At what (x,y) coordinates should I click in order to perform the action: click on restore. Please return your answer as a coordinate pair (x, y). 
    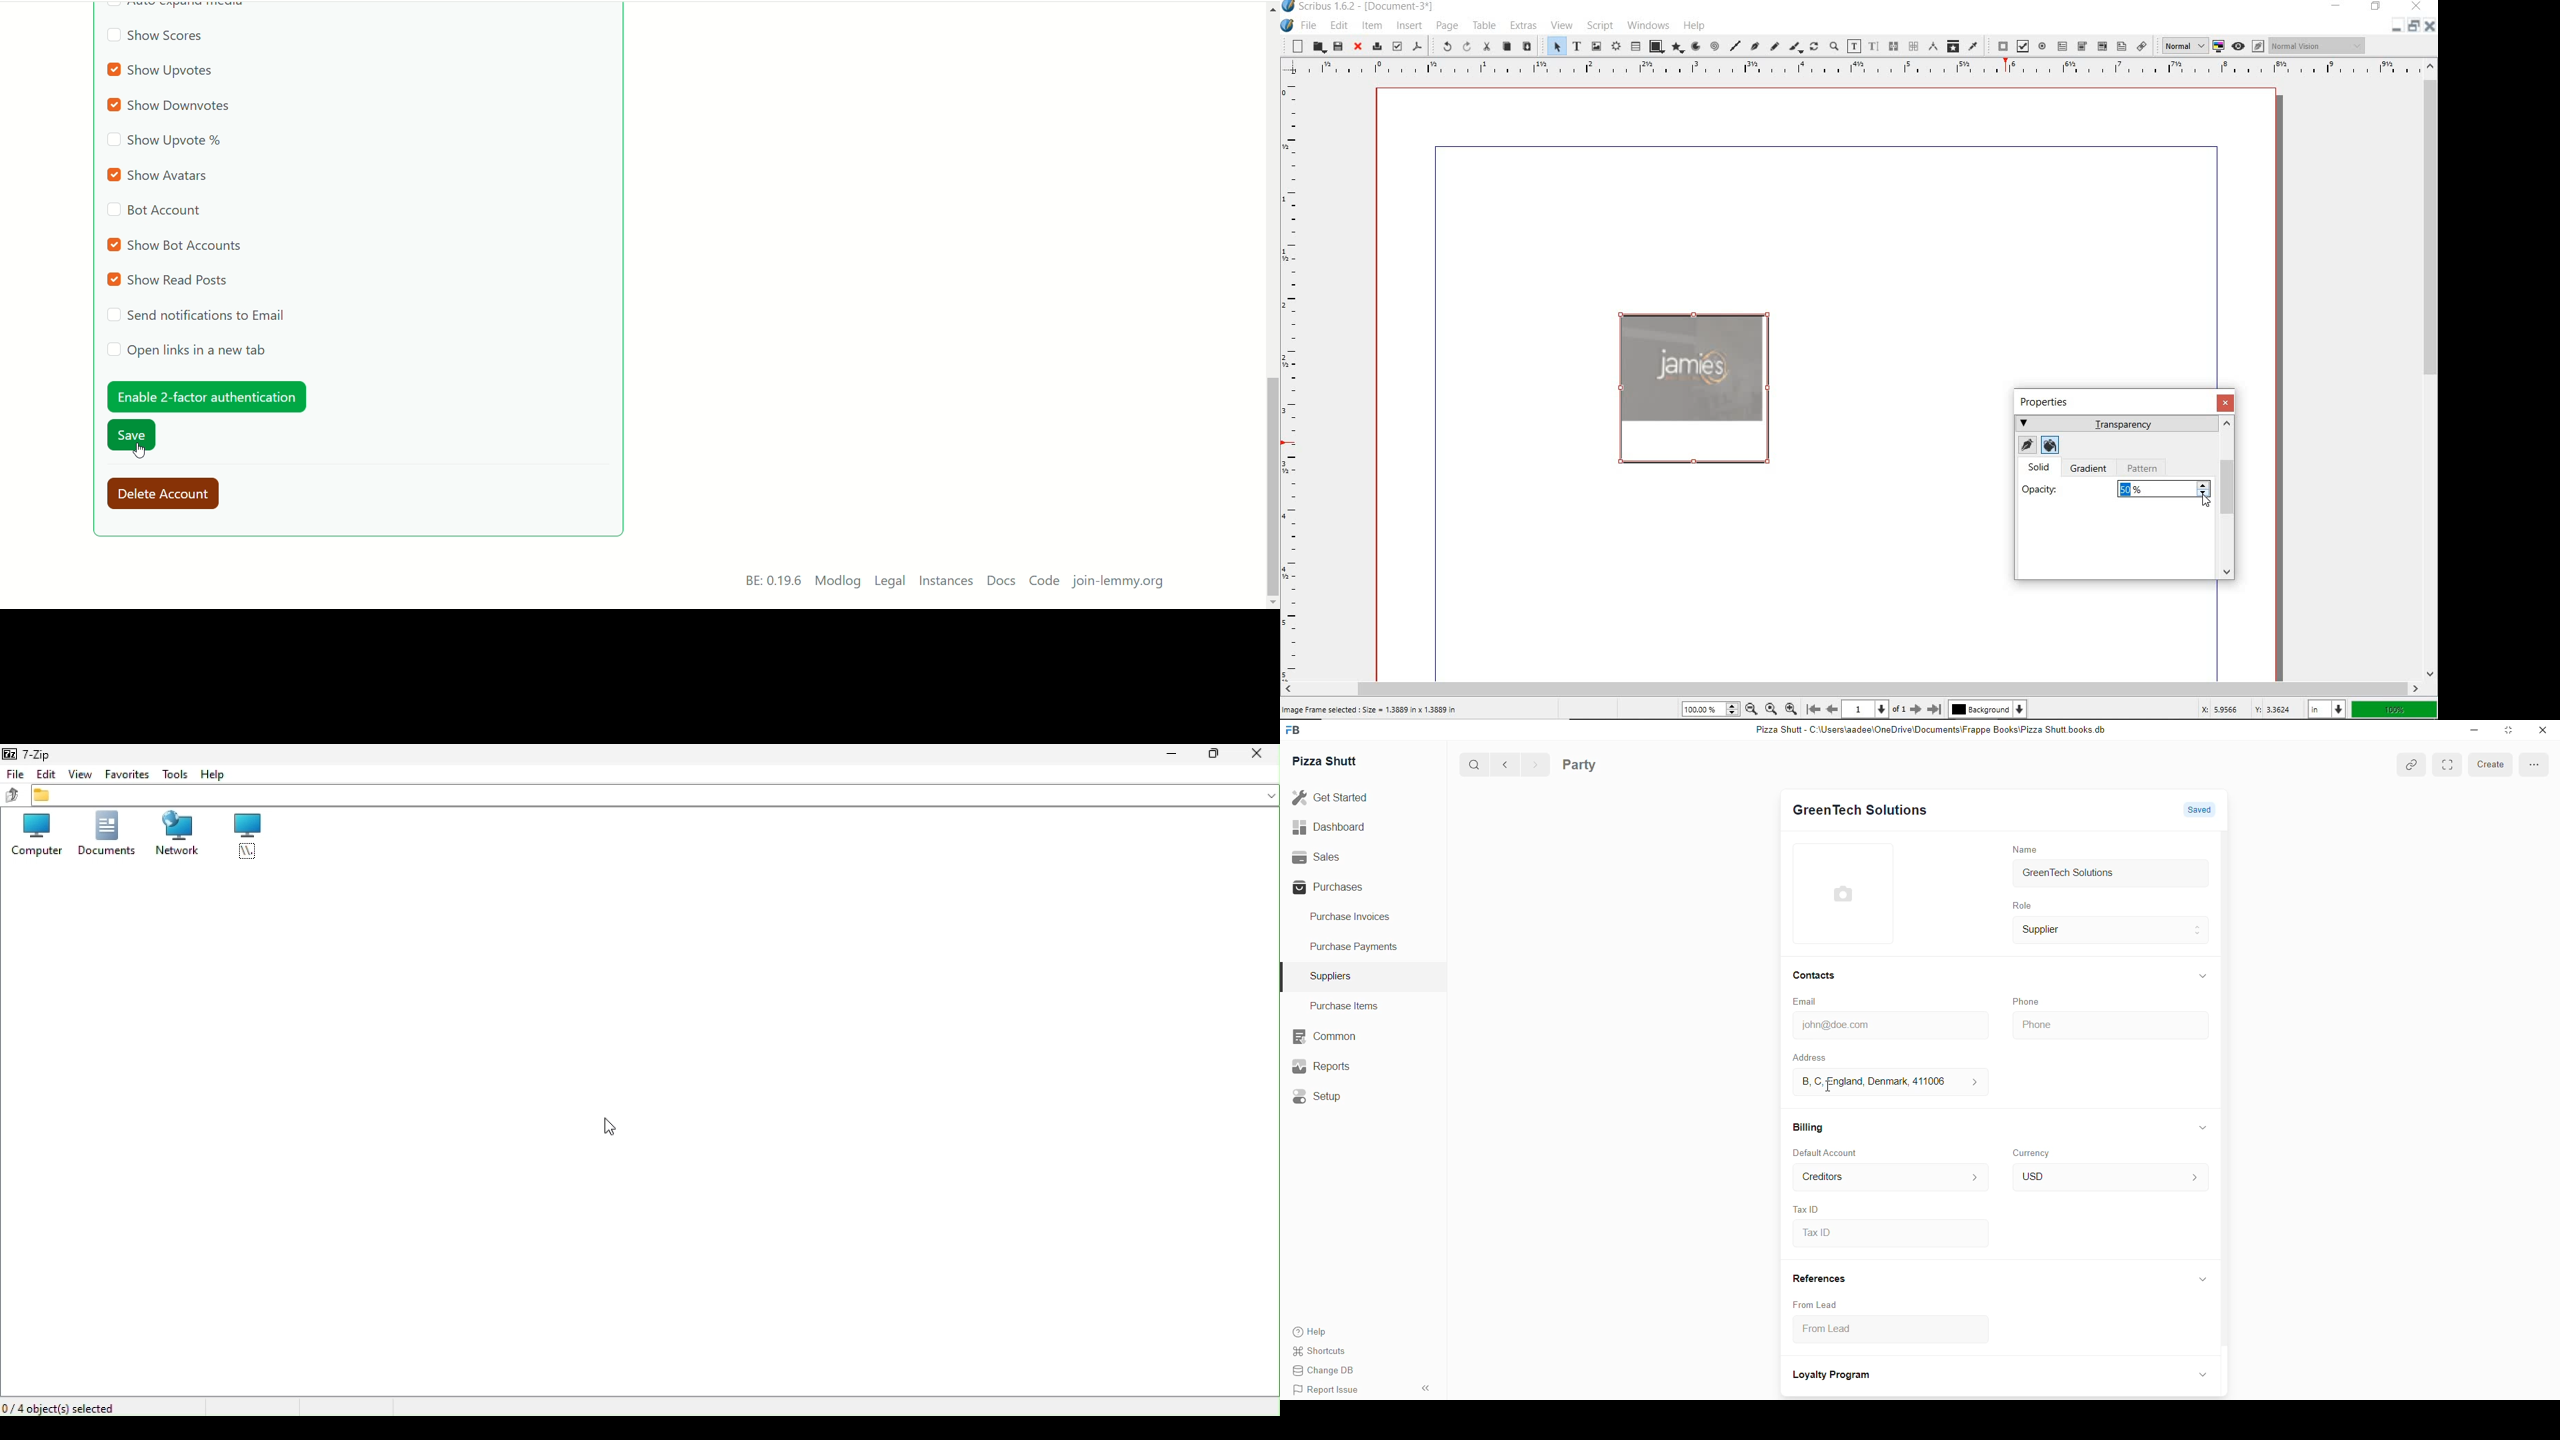
    Looking at the image, I should click on (2413, 29).